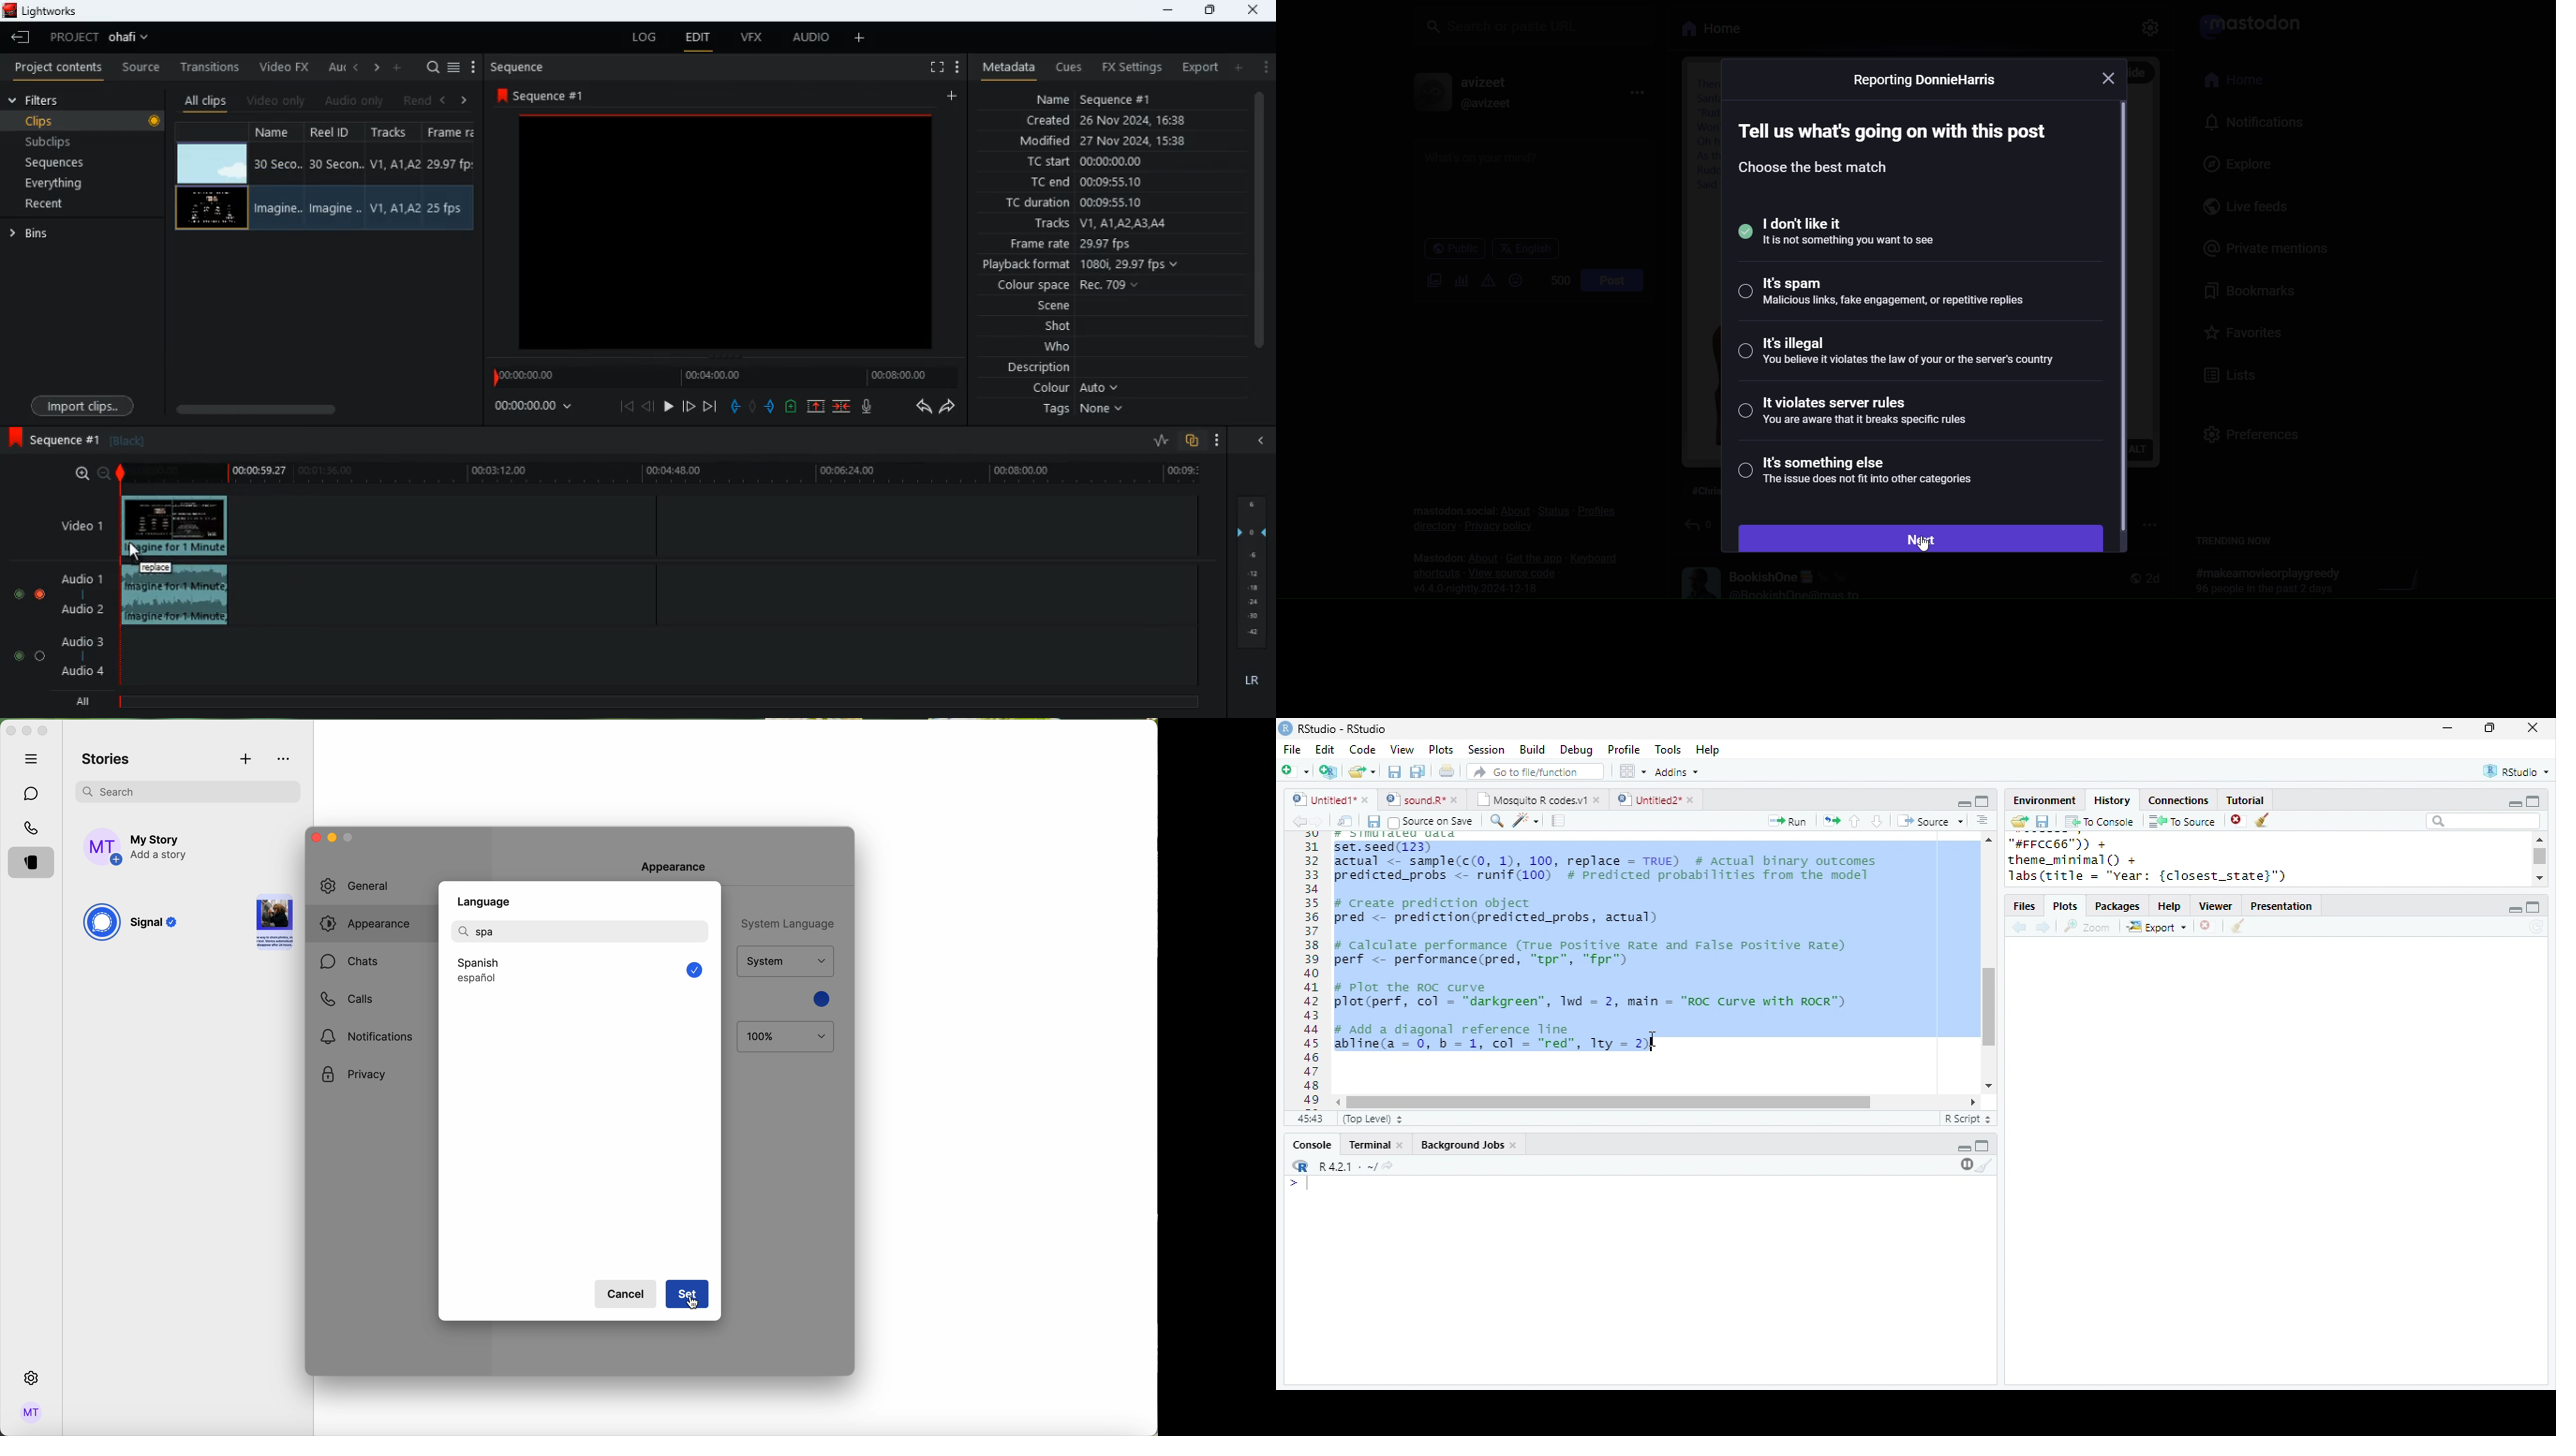 The height and width of the screenshot is (1456, 2576). I want to click on fx settings, so click(1130, 66).